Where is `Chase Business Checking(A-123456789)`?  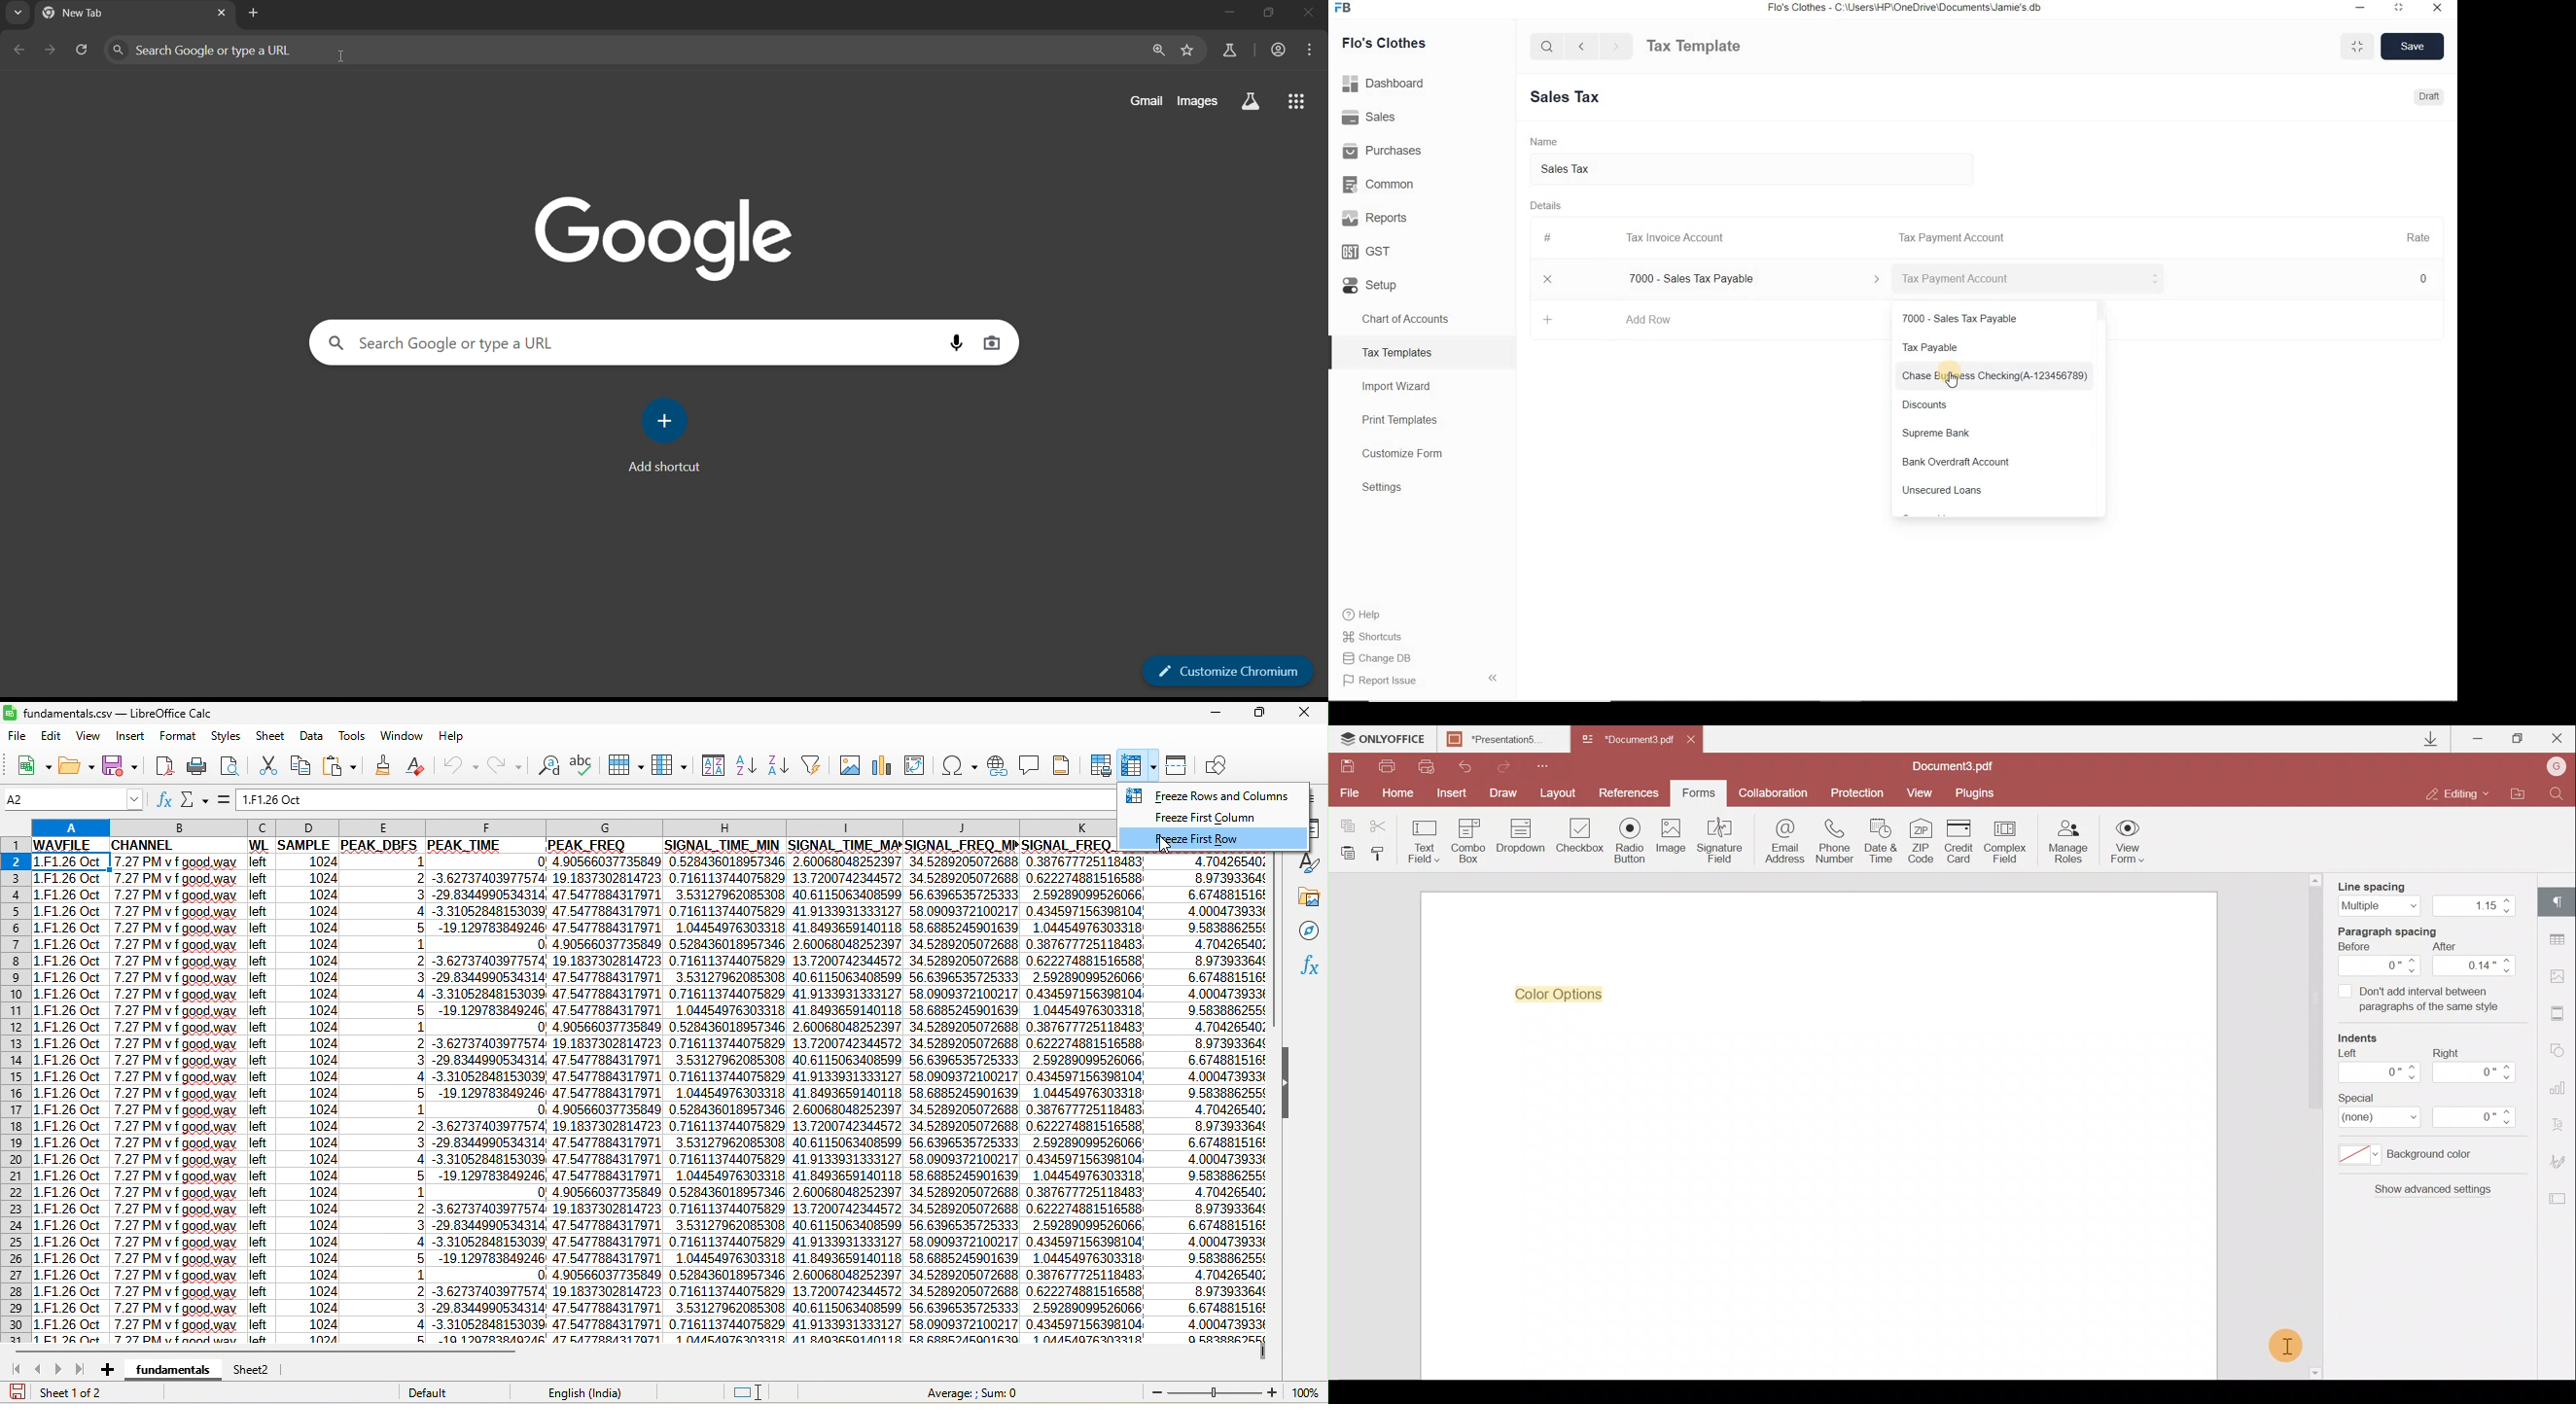
Chase Business Checking(A-123456789) is located at coordinates (1998, 376).